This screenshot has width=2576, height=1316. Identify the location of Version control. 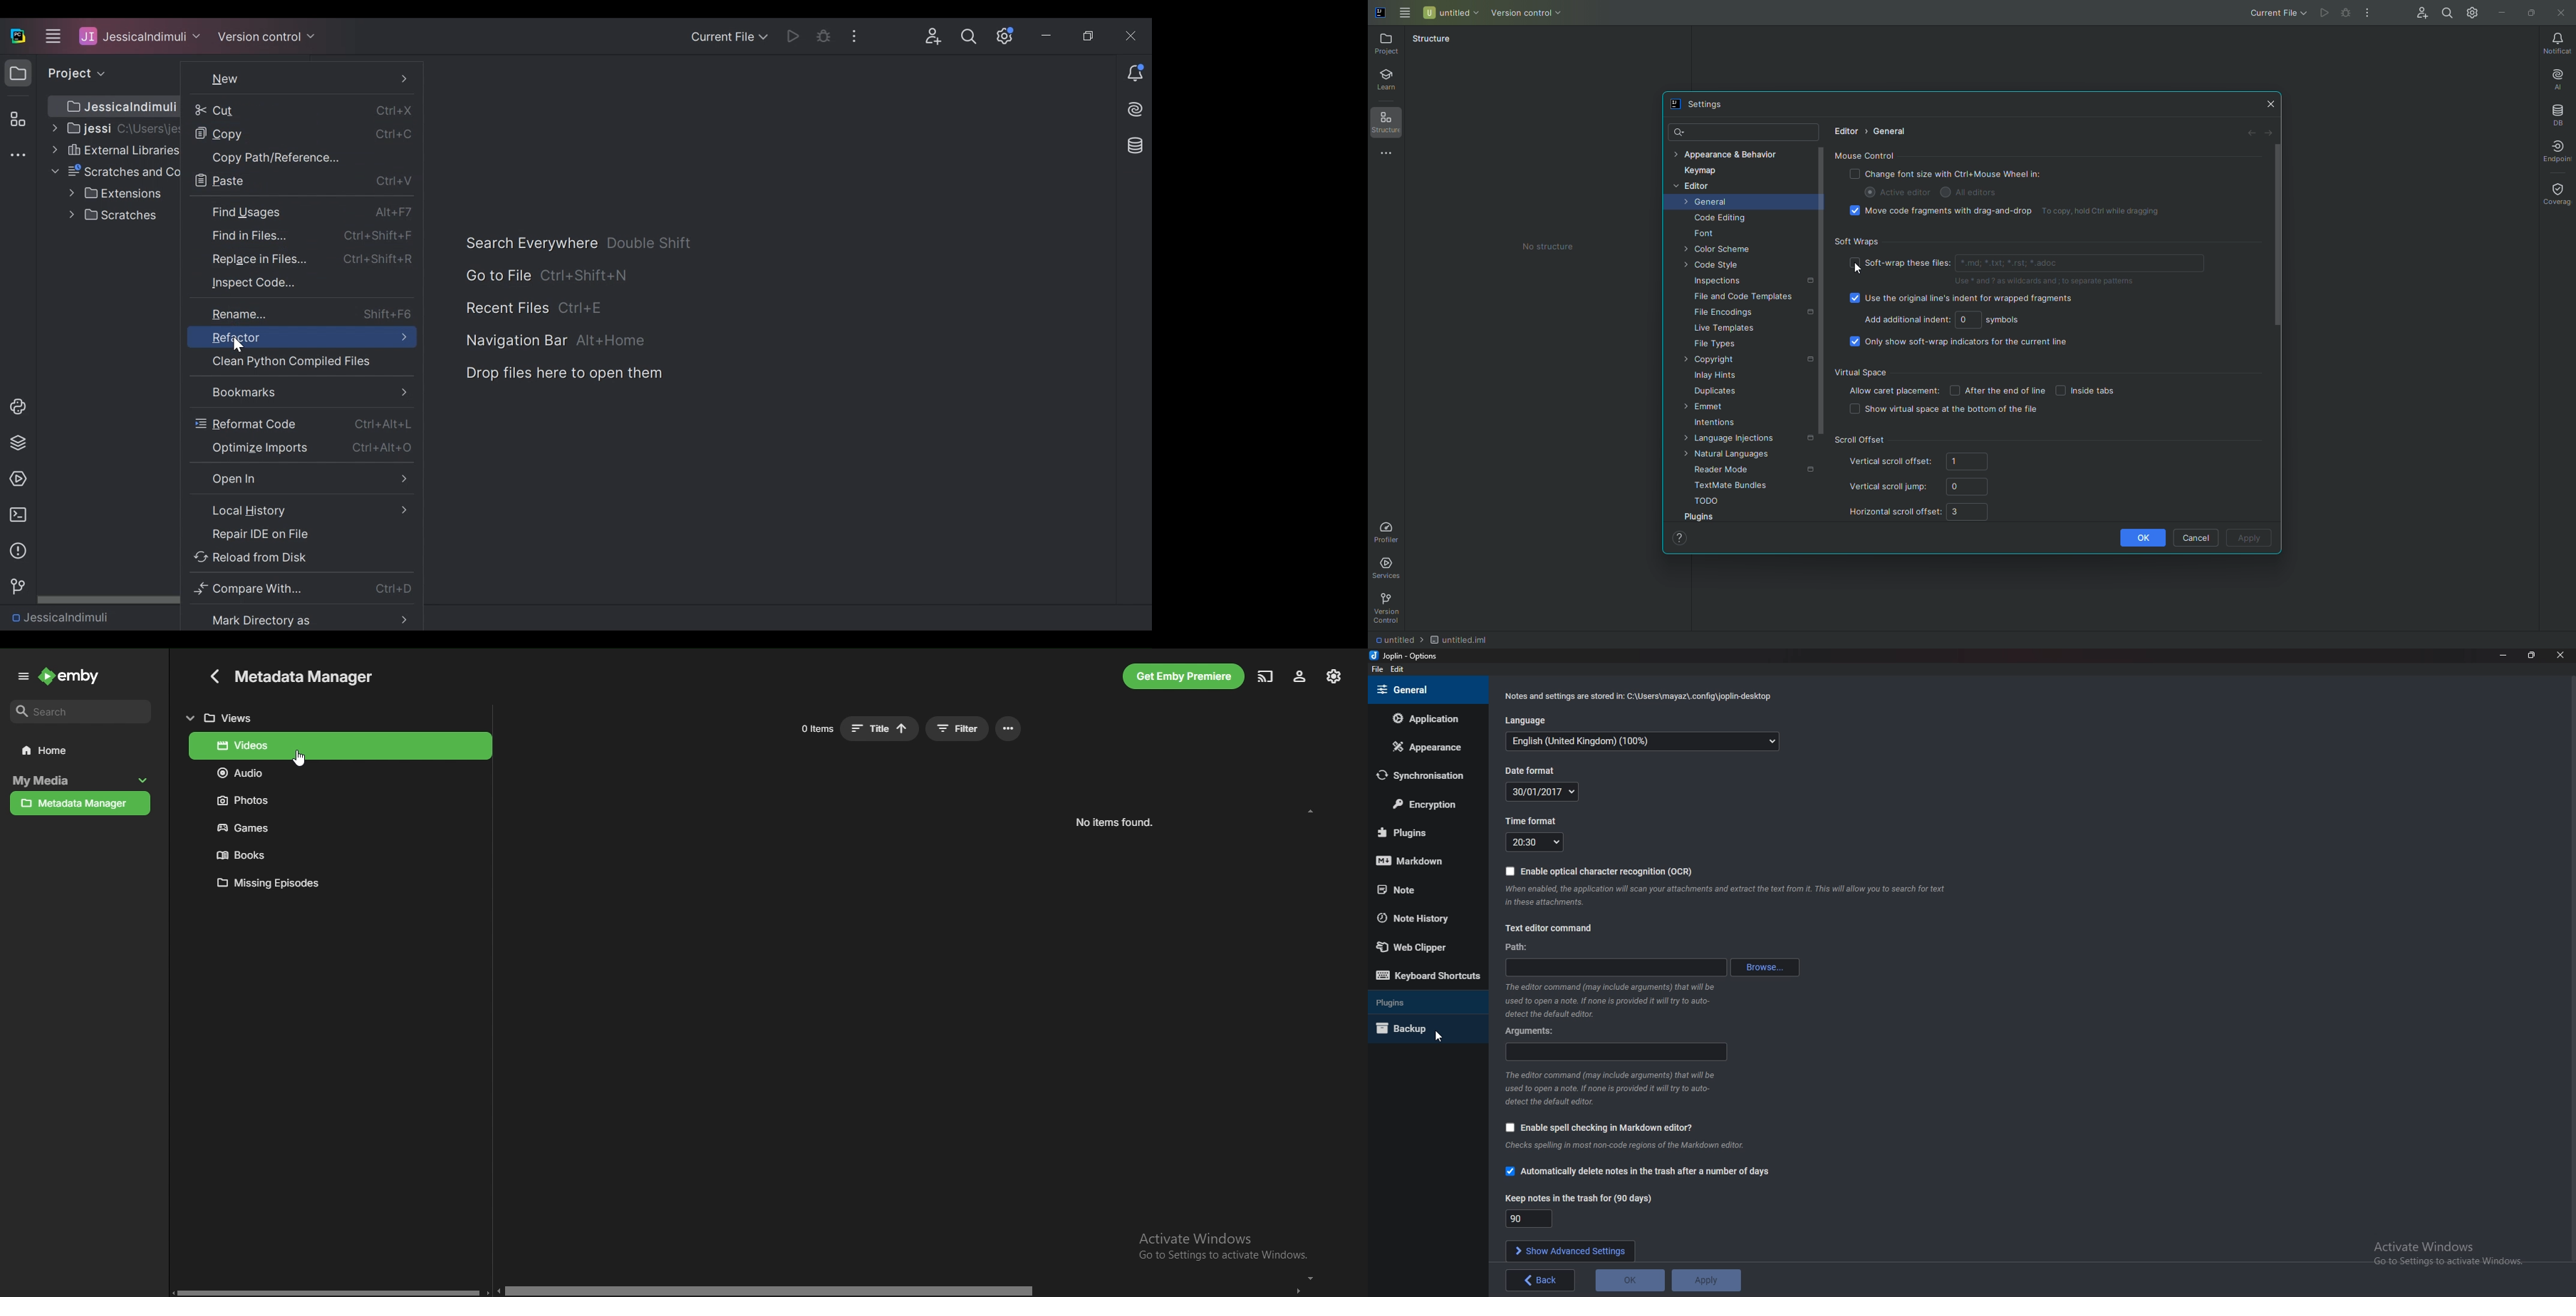
(1531, 14).